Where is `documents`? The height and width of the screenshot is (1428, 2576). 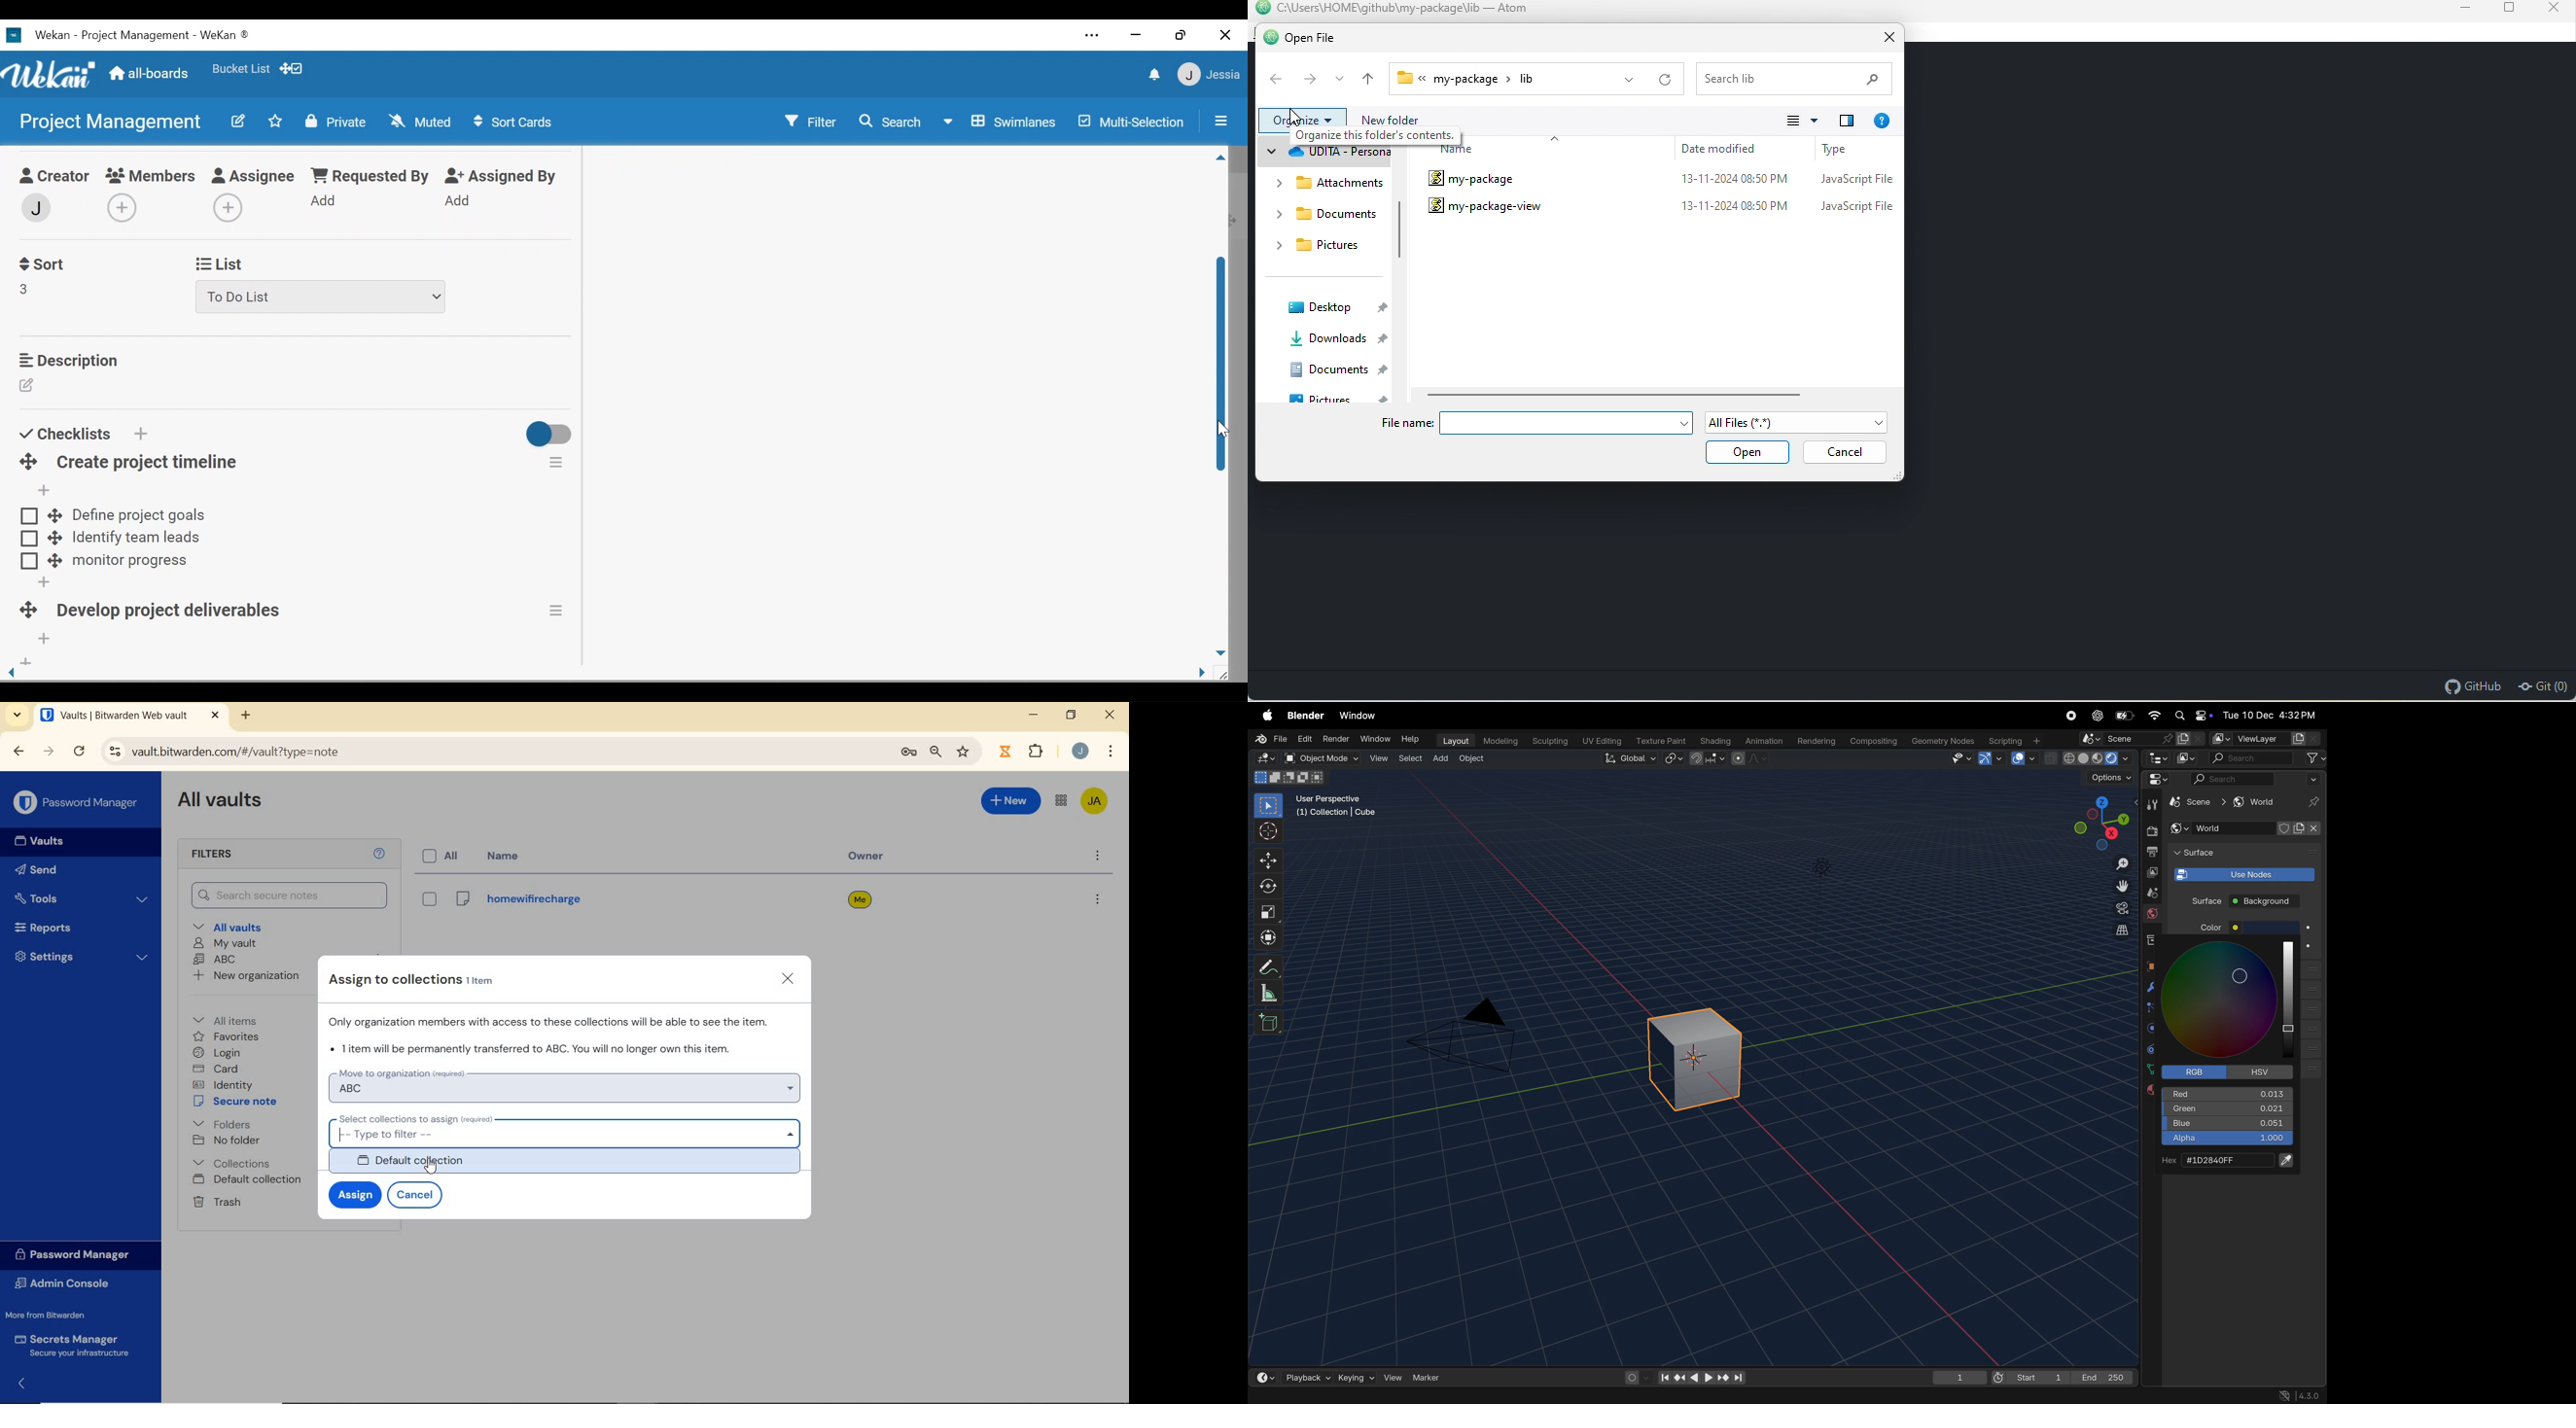
documents is located at coordinates (1333, 369).